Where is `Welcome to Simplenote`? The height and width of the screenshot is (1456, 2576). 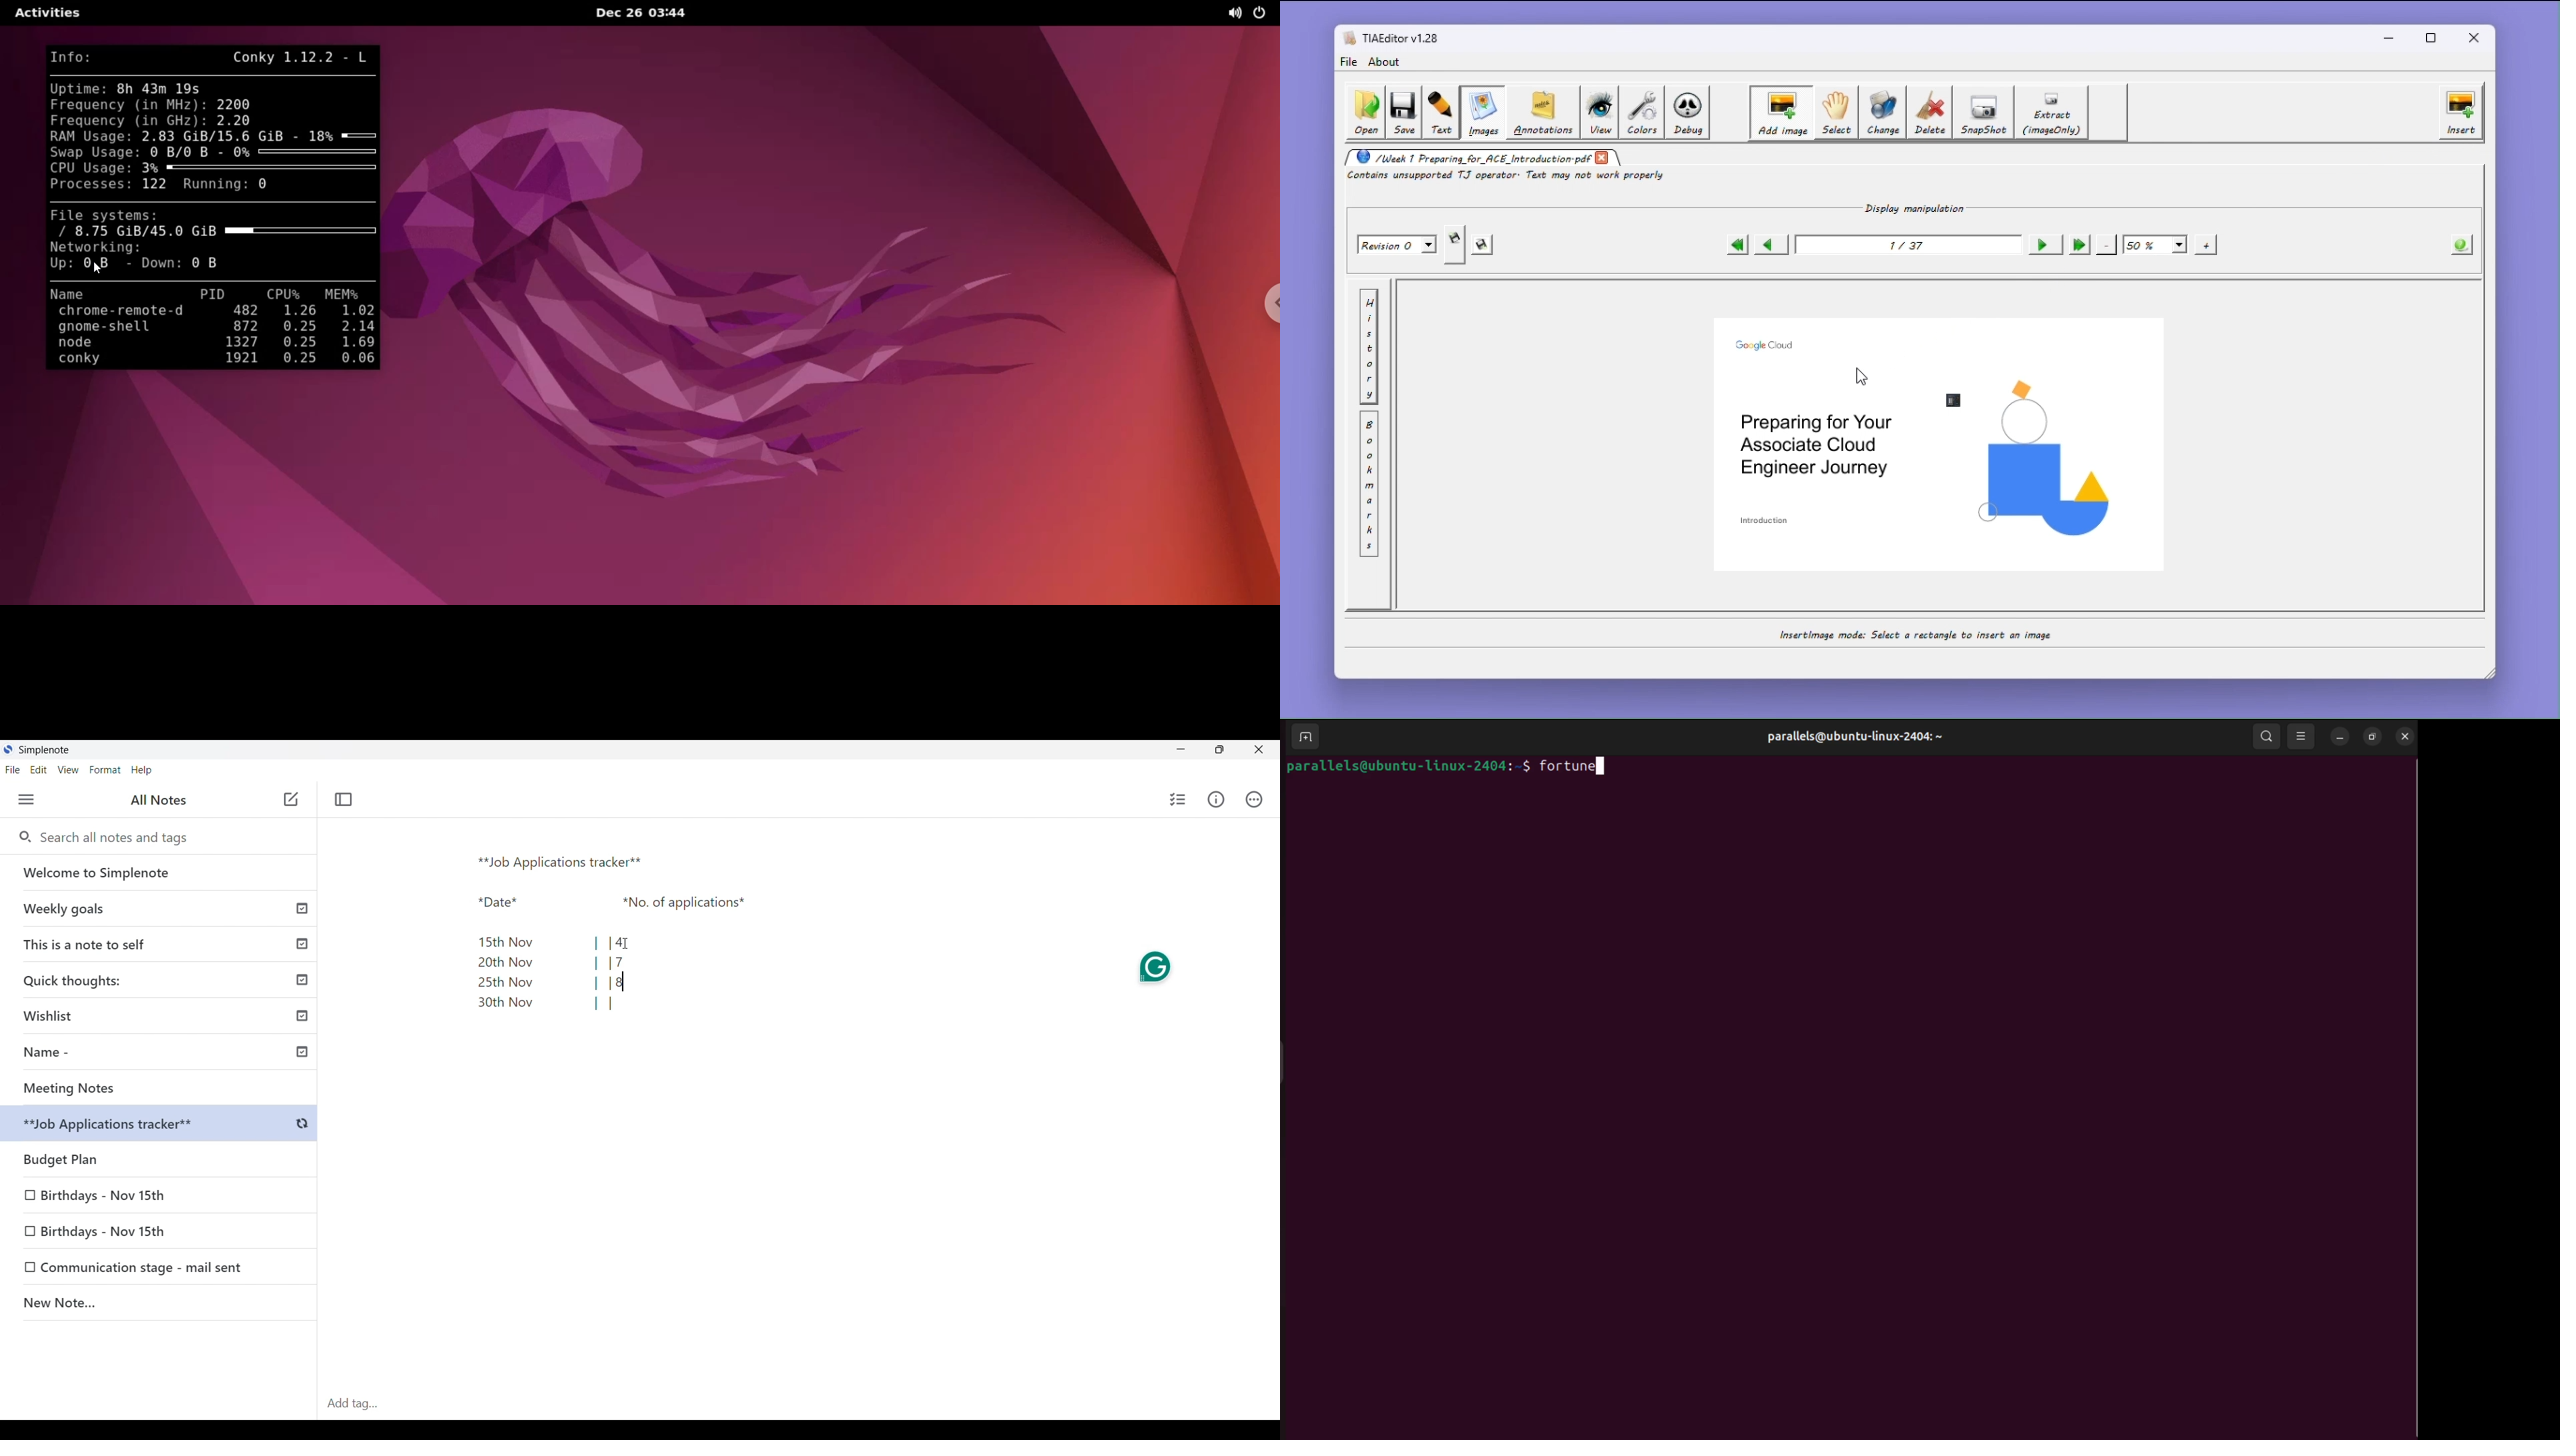
Welcome to Simplenote is located at coordinates (159, 873).